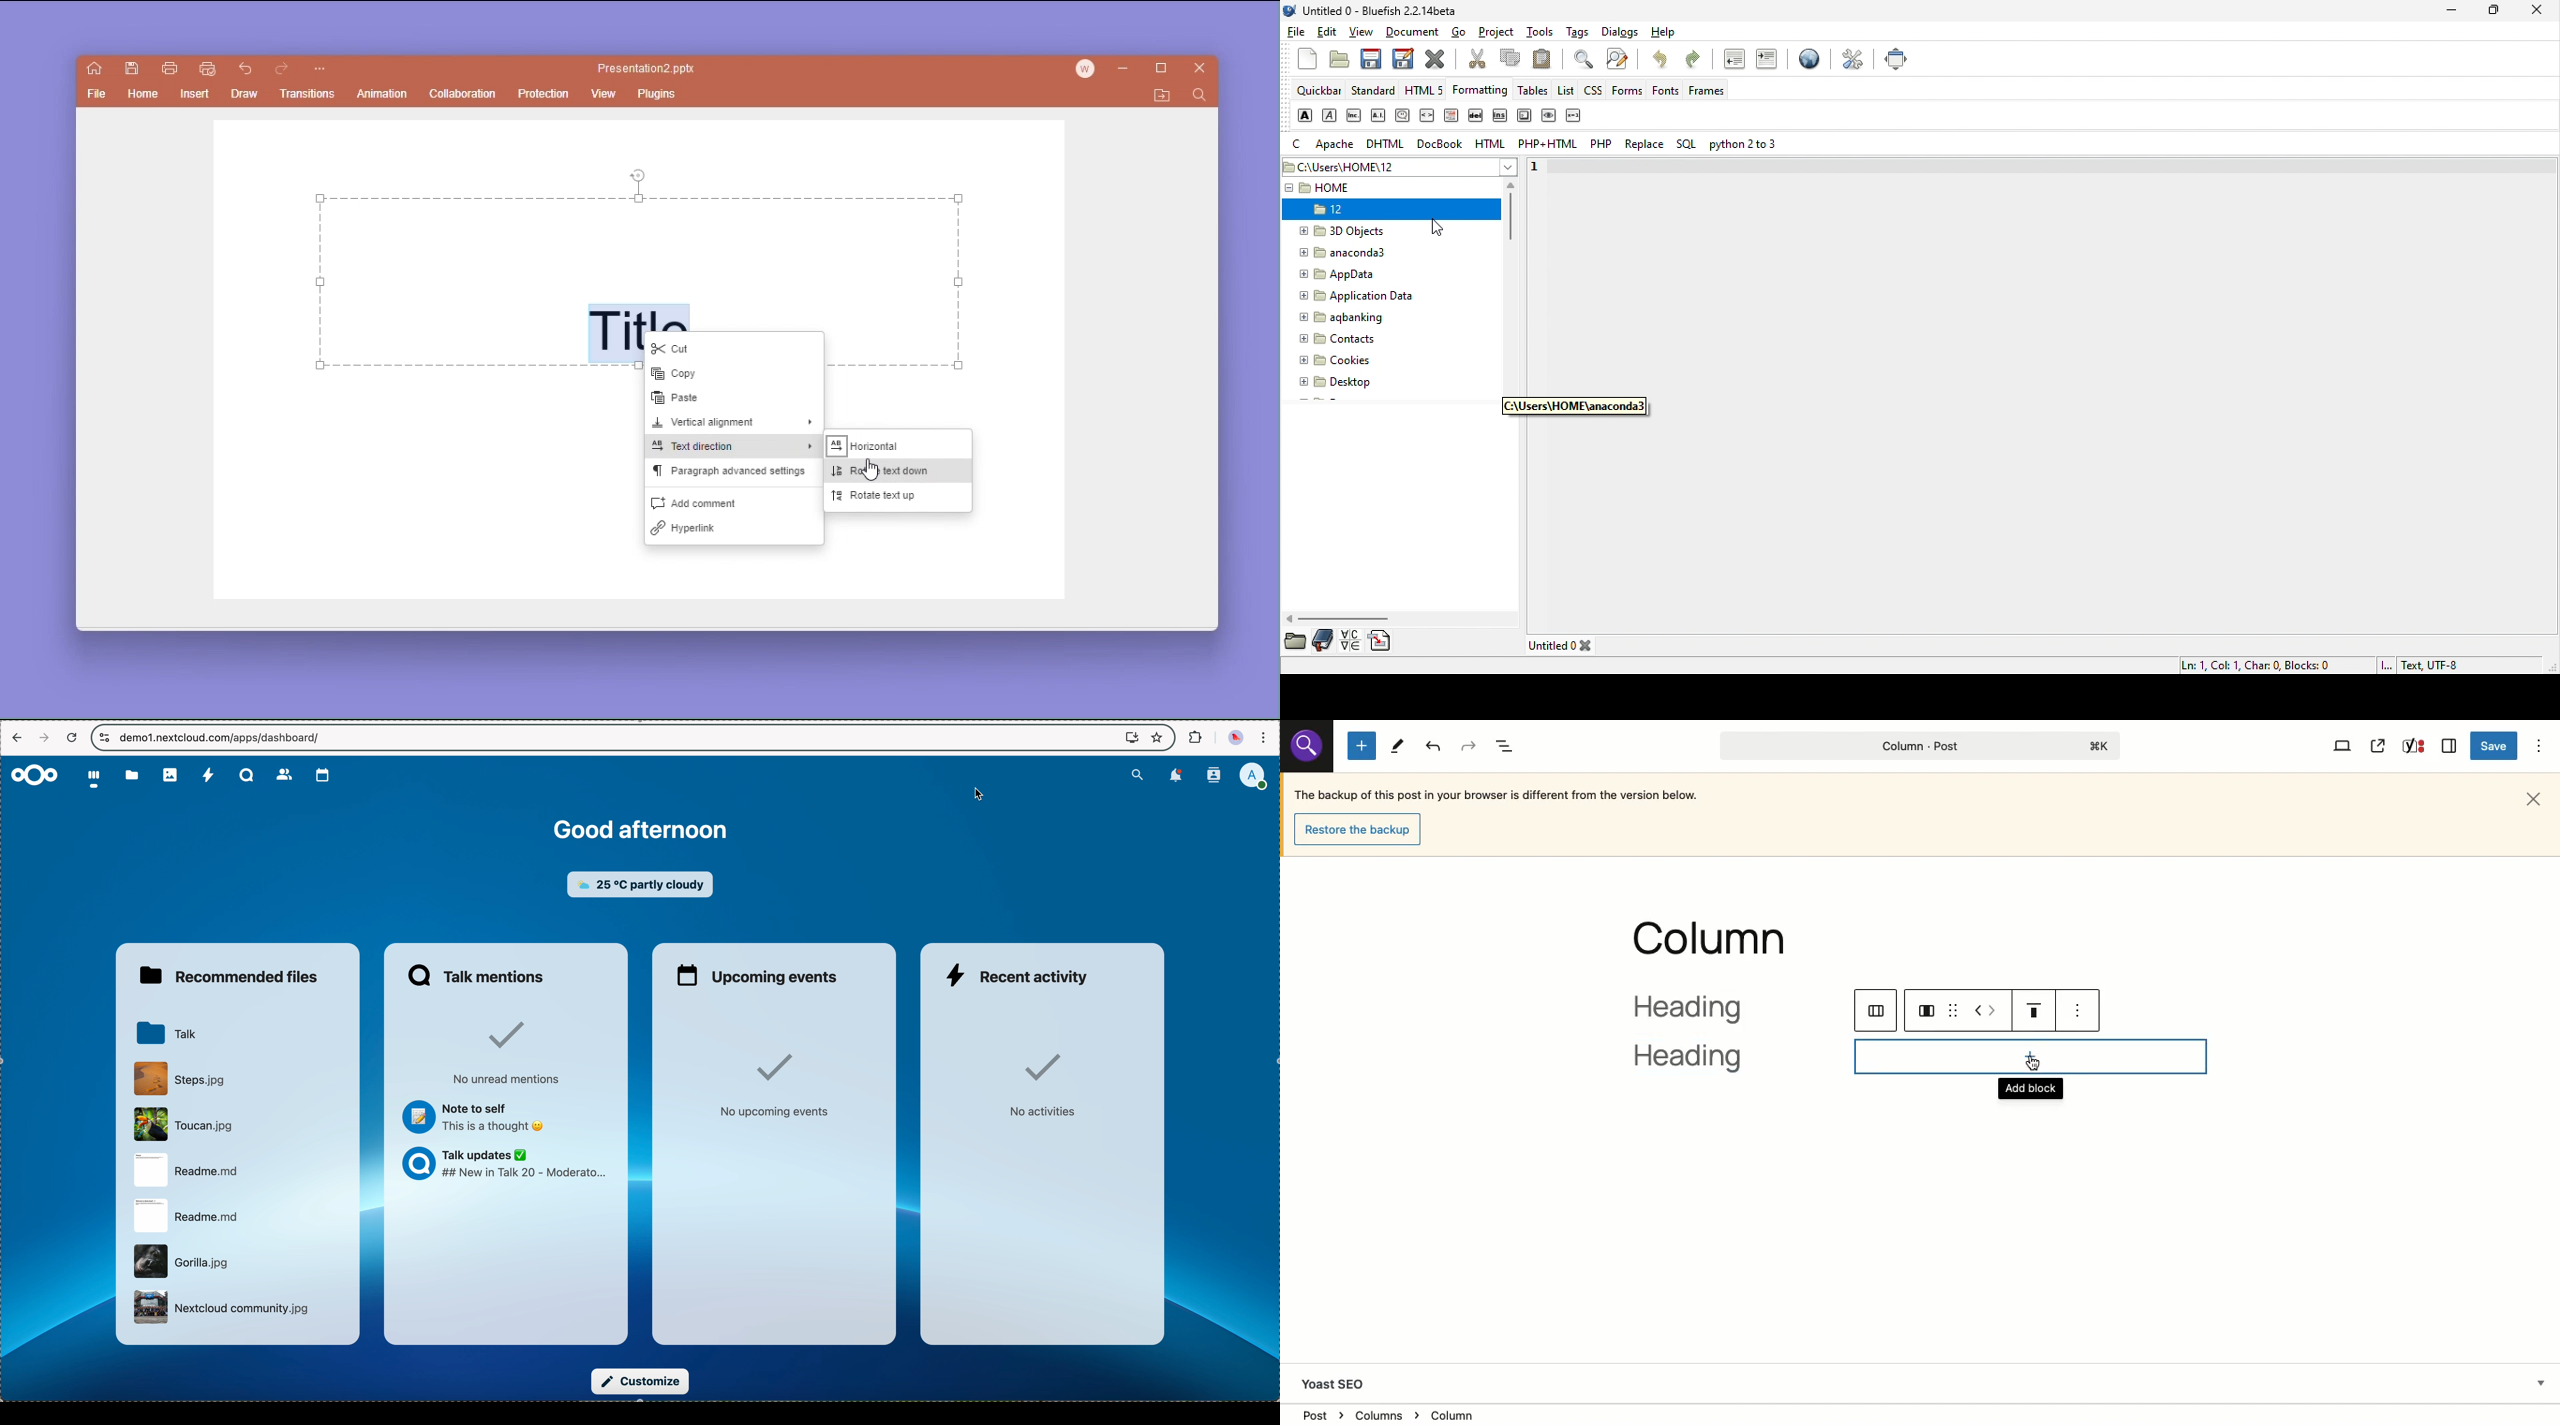  What do you see at coordinates (639, 174) in the screenshot?
I see `rotate tool` at bounding box center [639, 174].